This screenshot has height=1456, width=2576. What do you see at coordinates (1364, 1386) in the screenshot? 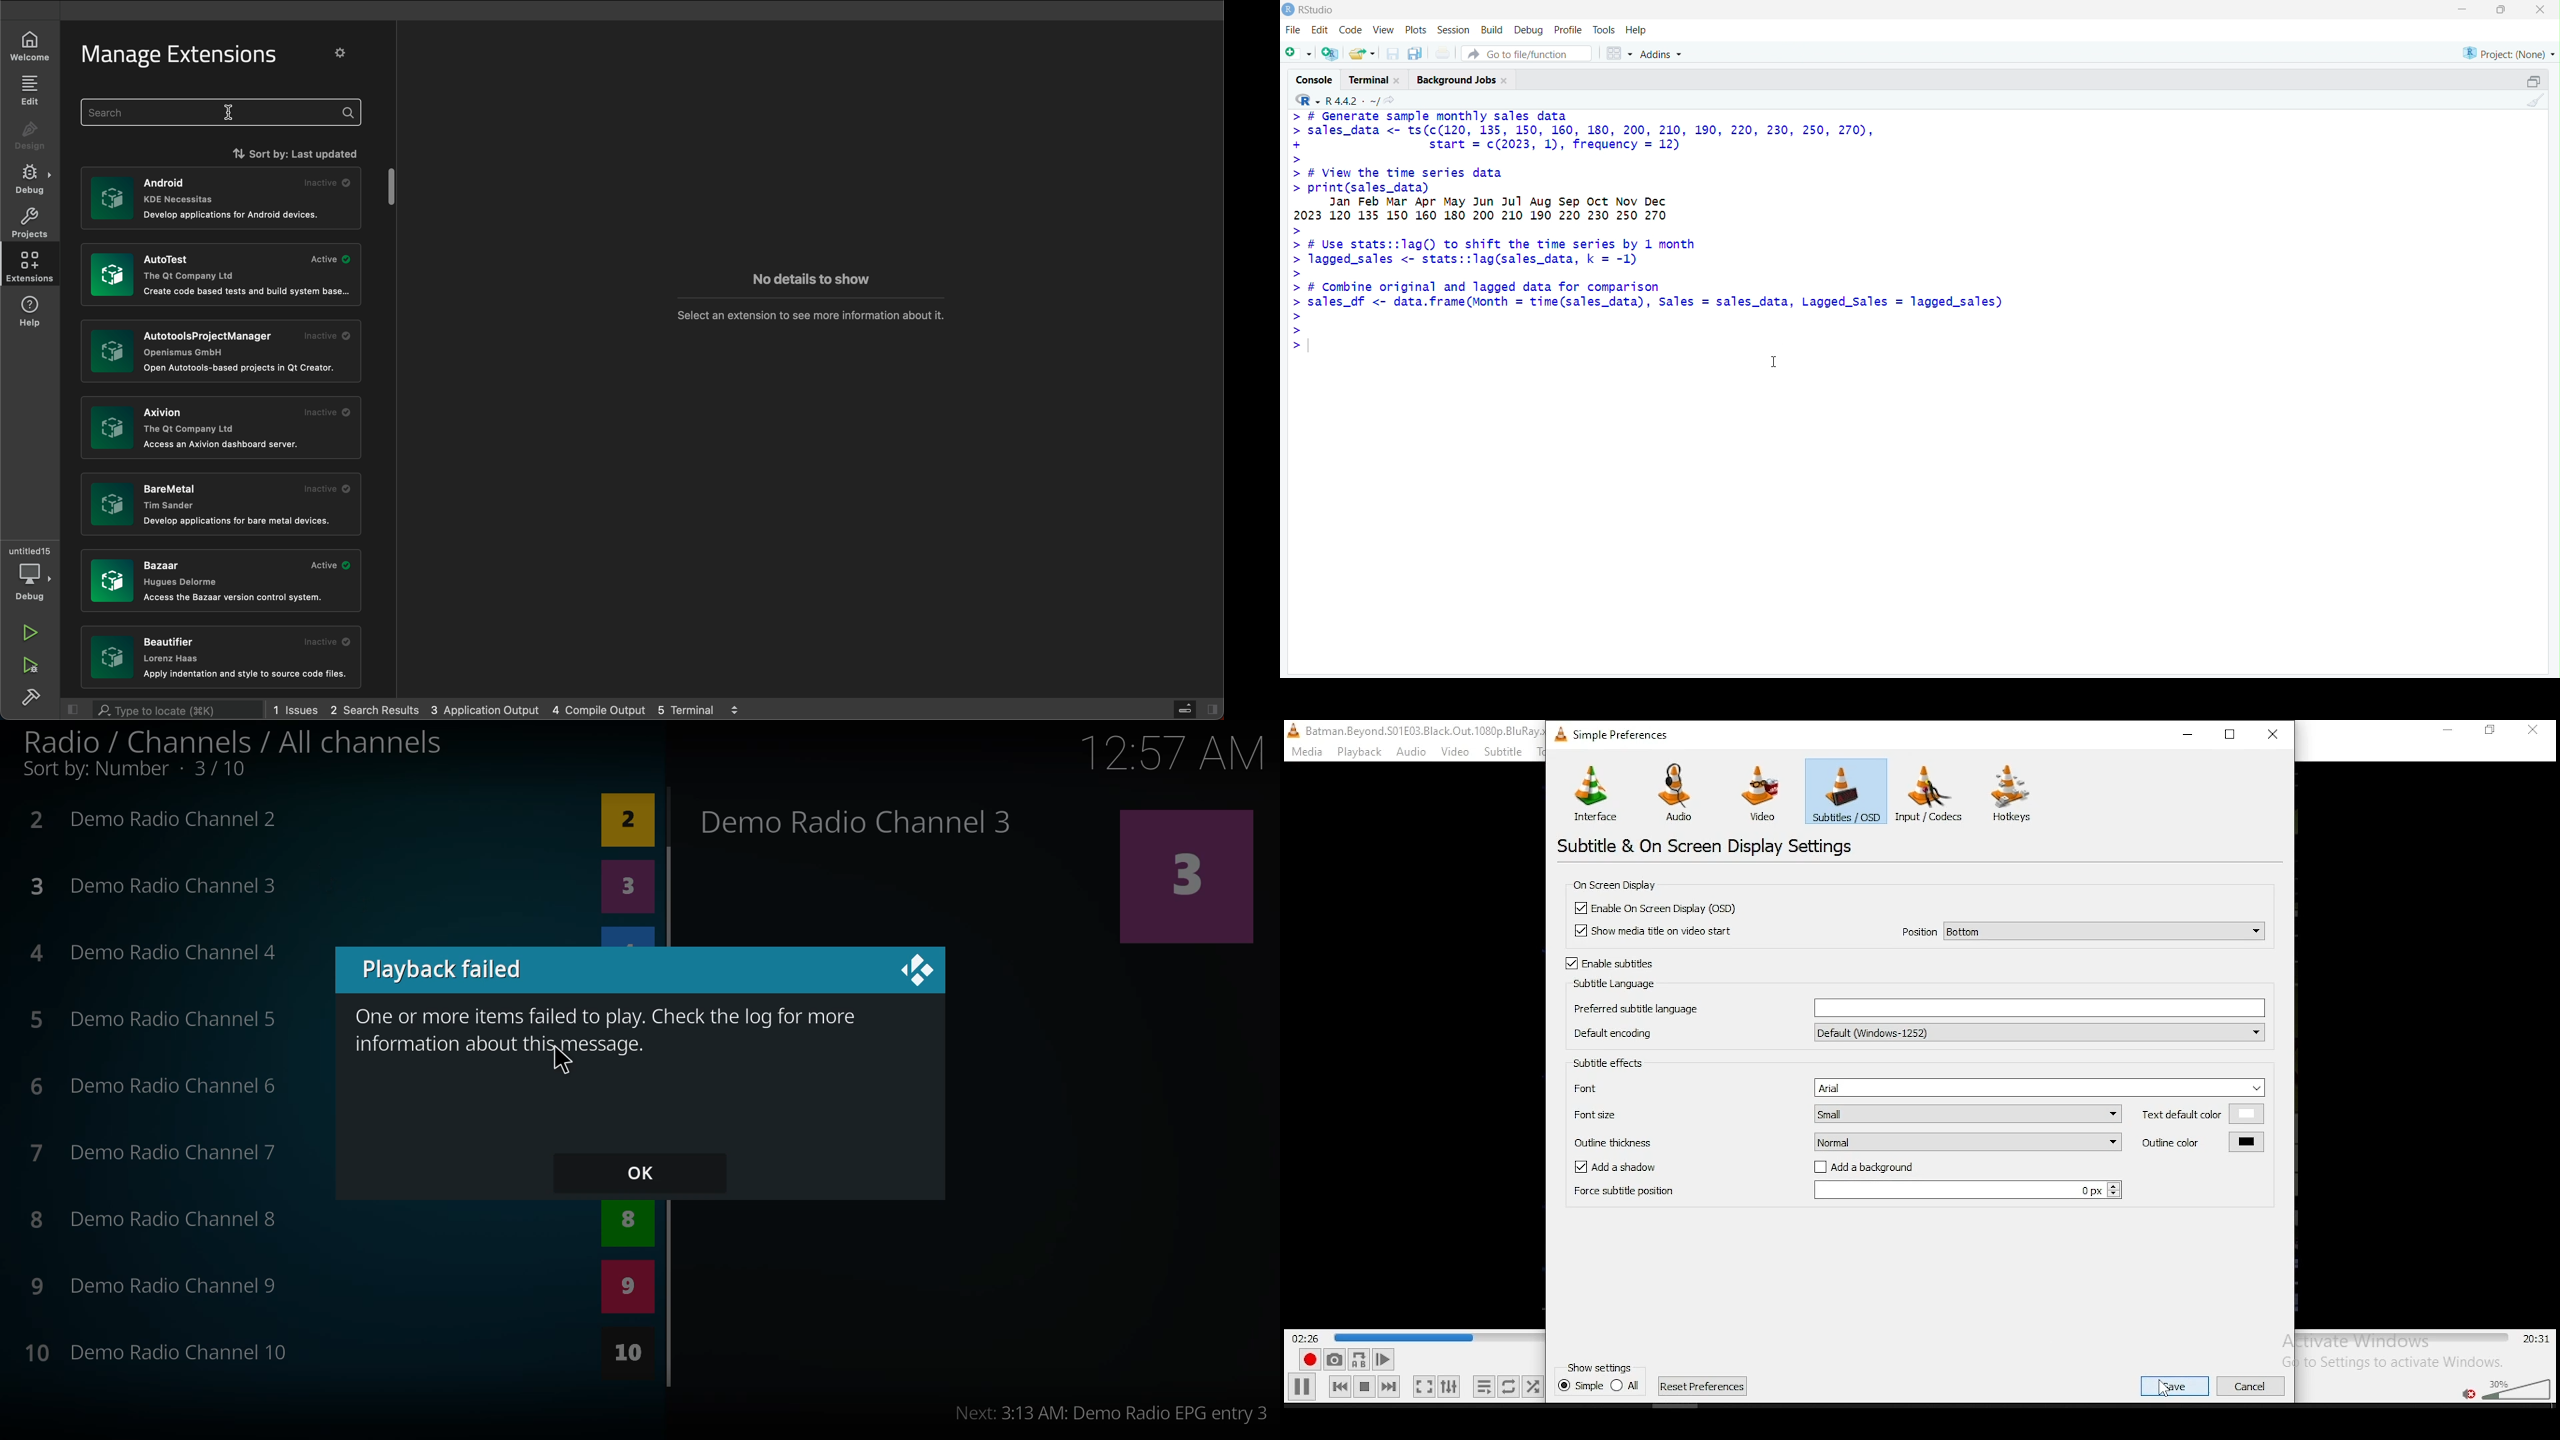
I see `stop` at bounding box center [1364, 1386].